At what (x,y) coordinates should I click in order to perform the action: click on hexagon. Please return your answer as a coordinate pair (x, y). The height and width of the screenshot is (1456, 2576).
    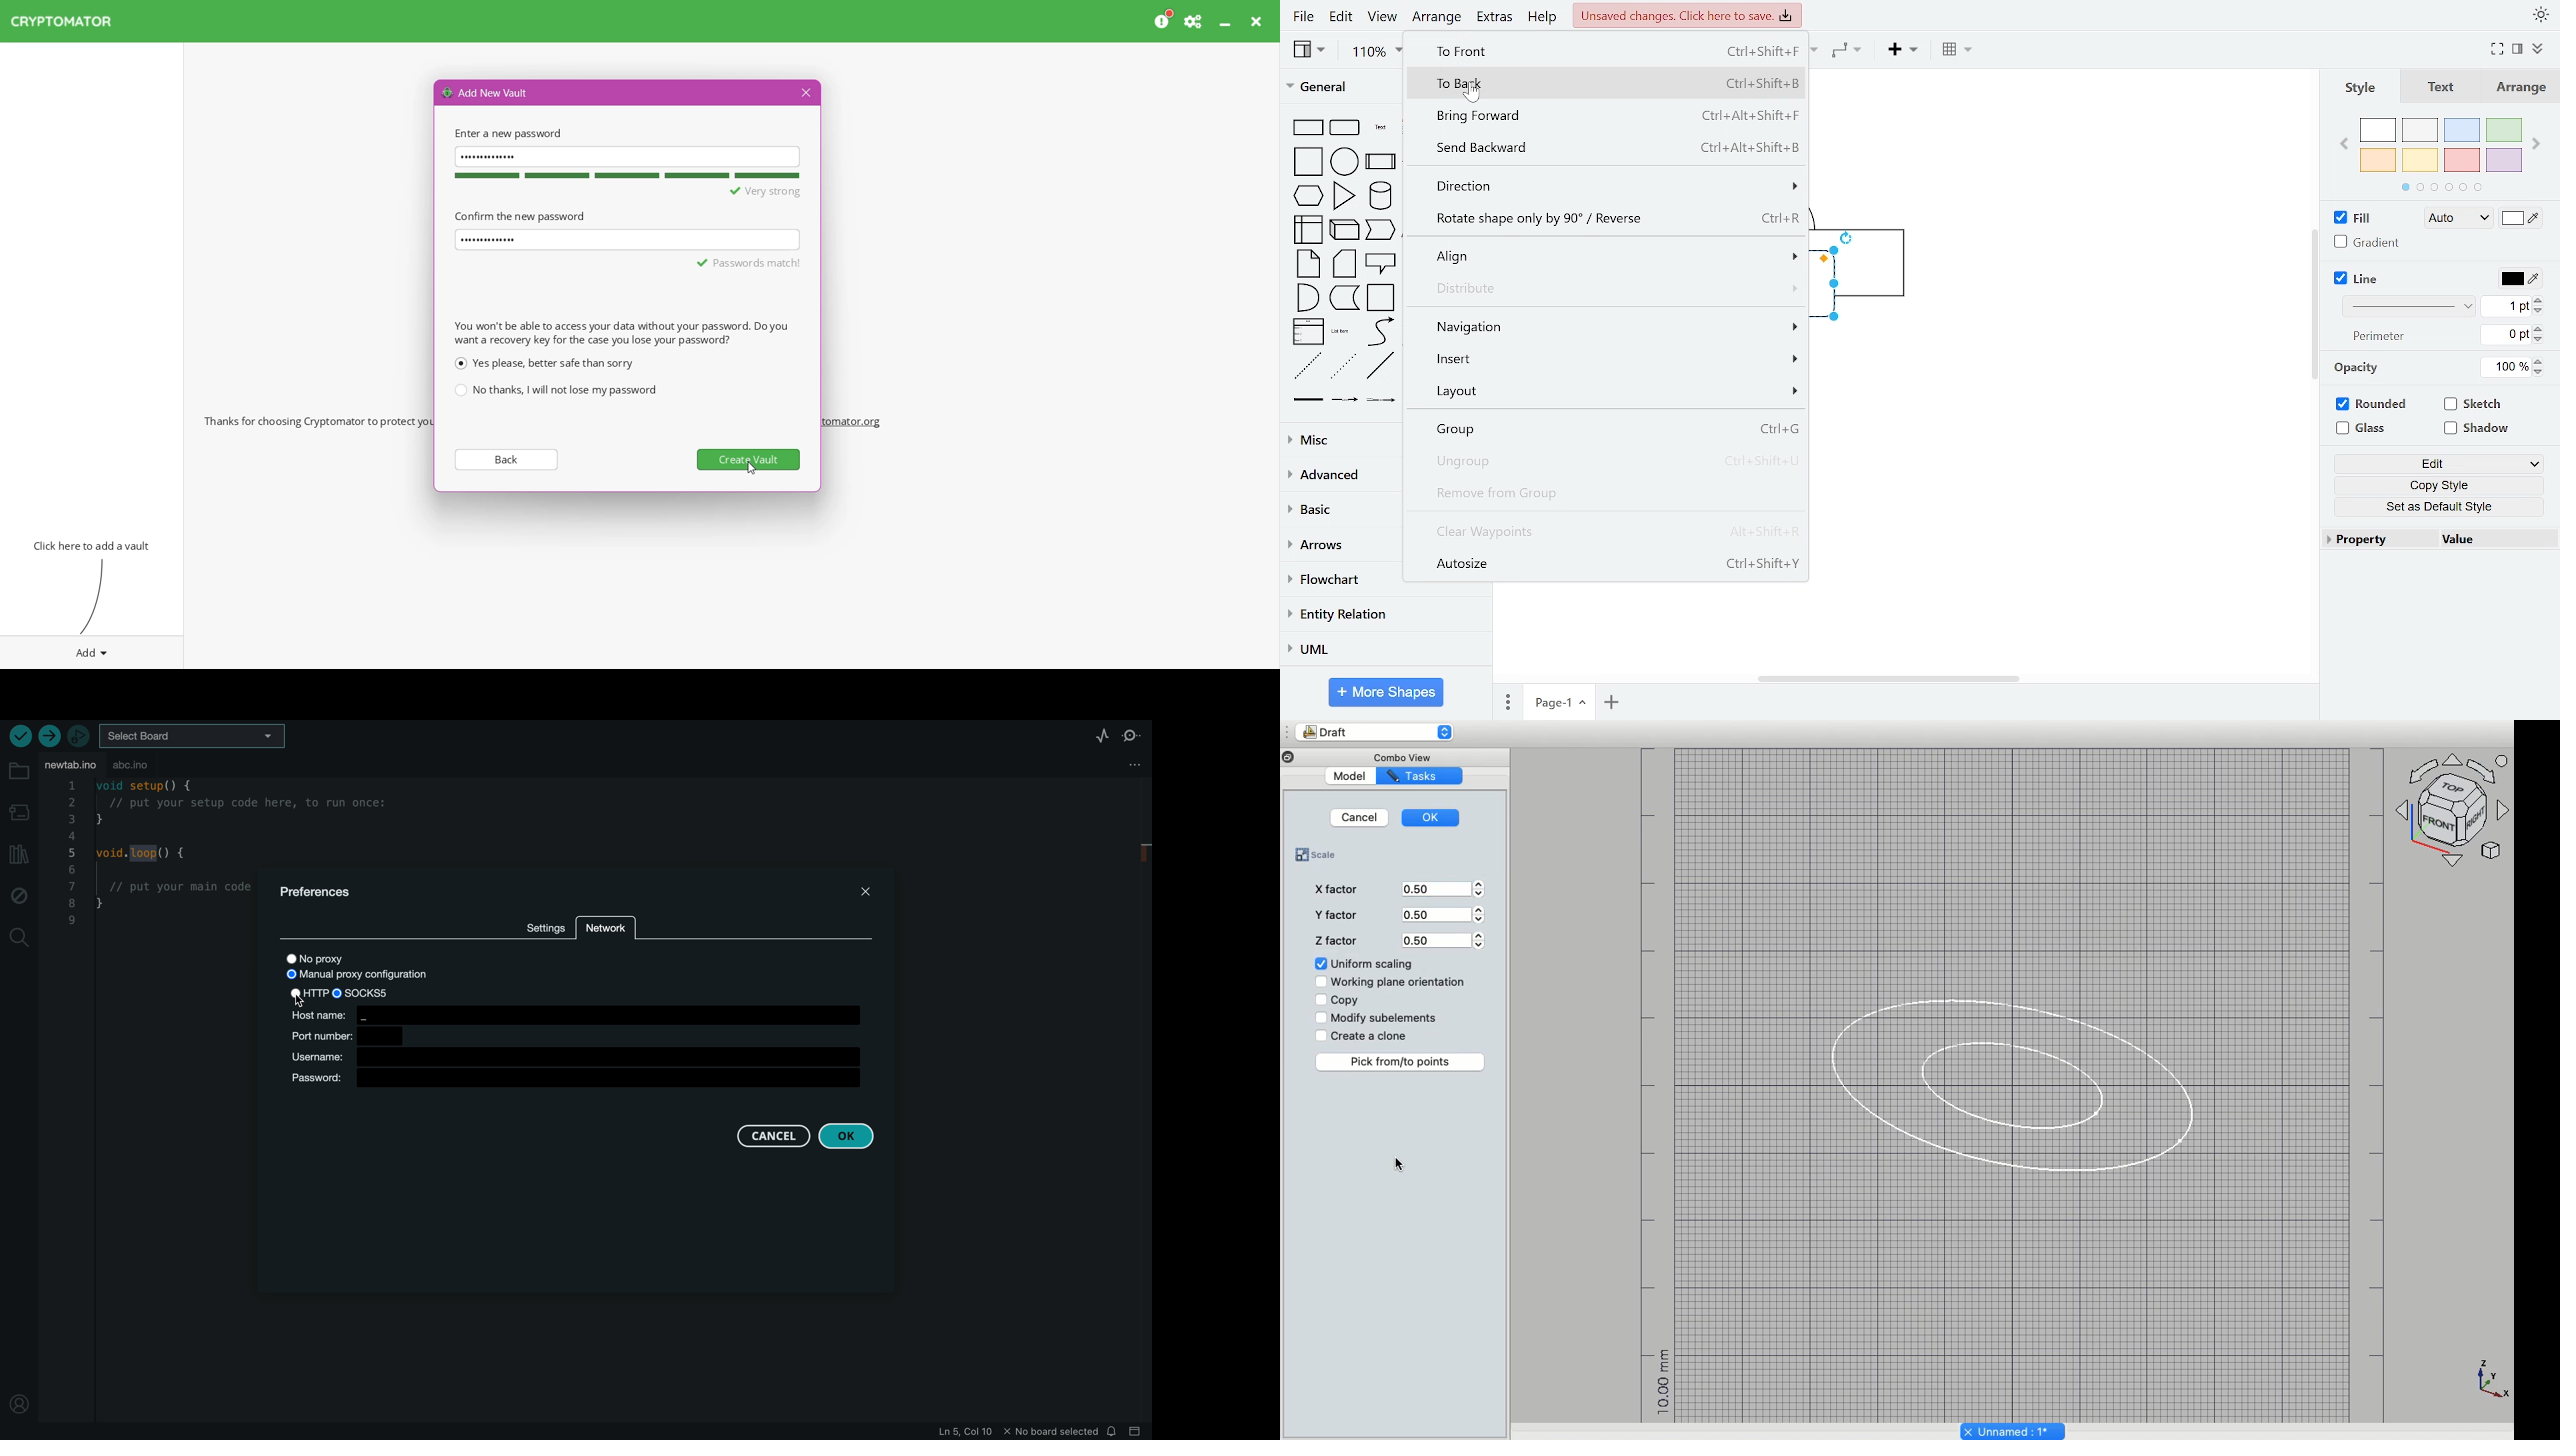
    Looking at the image, I should click on (1308, 196).